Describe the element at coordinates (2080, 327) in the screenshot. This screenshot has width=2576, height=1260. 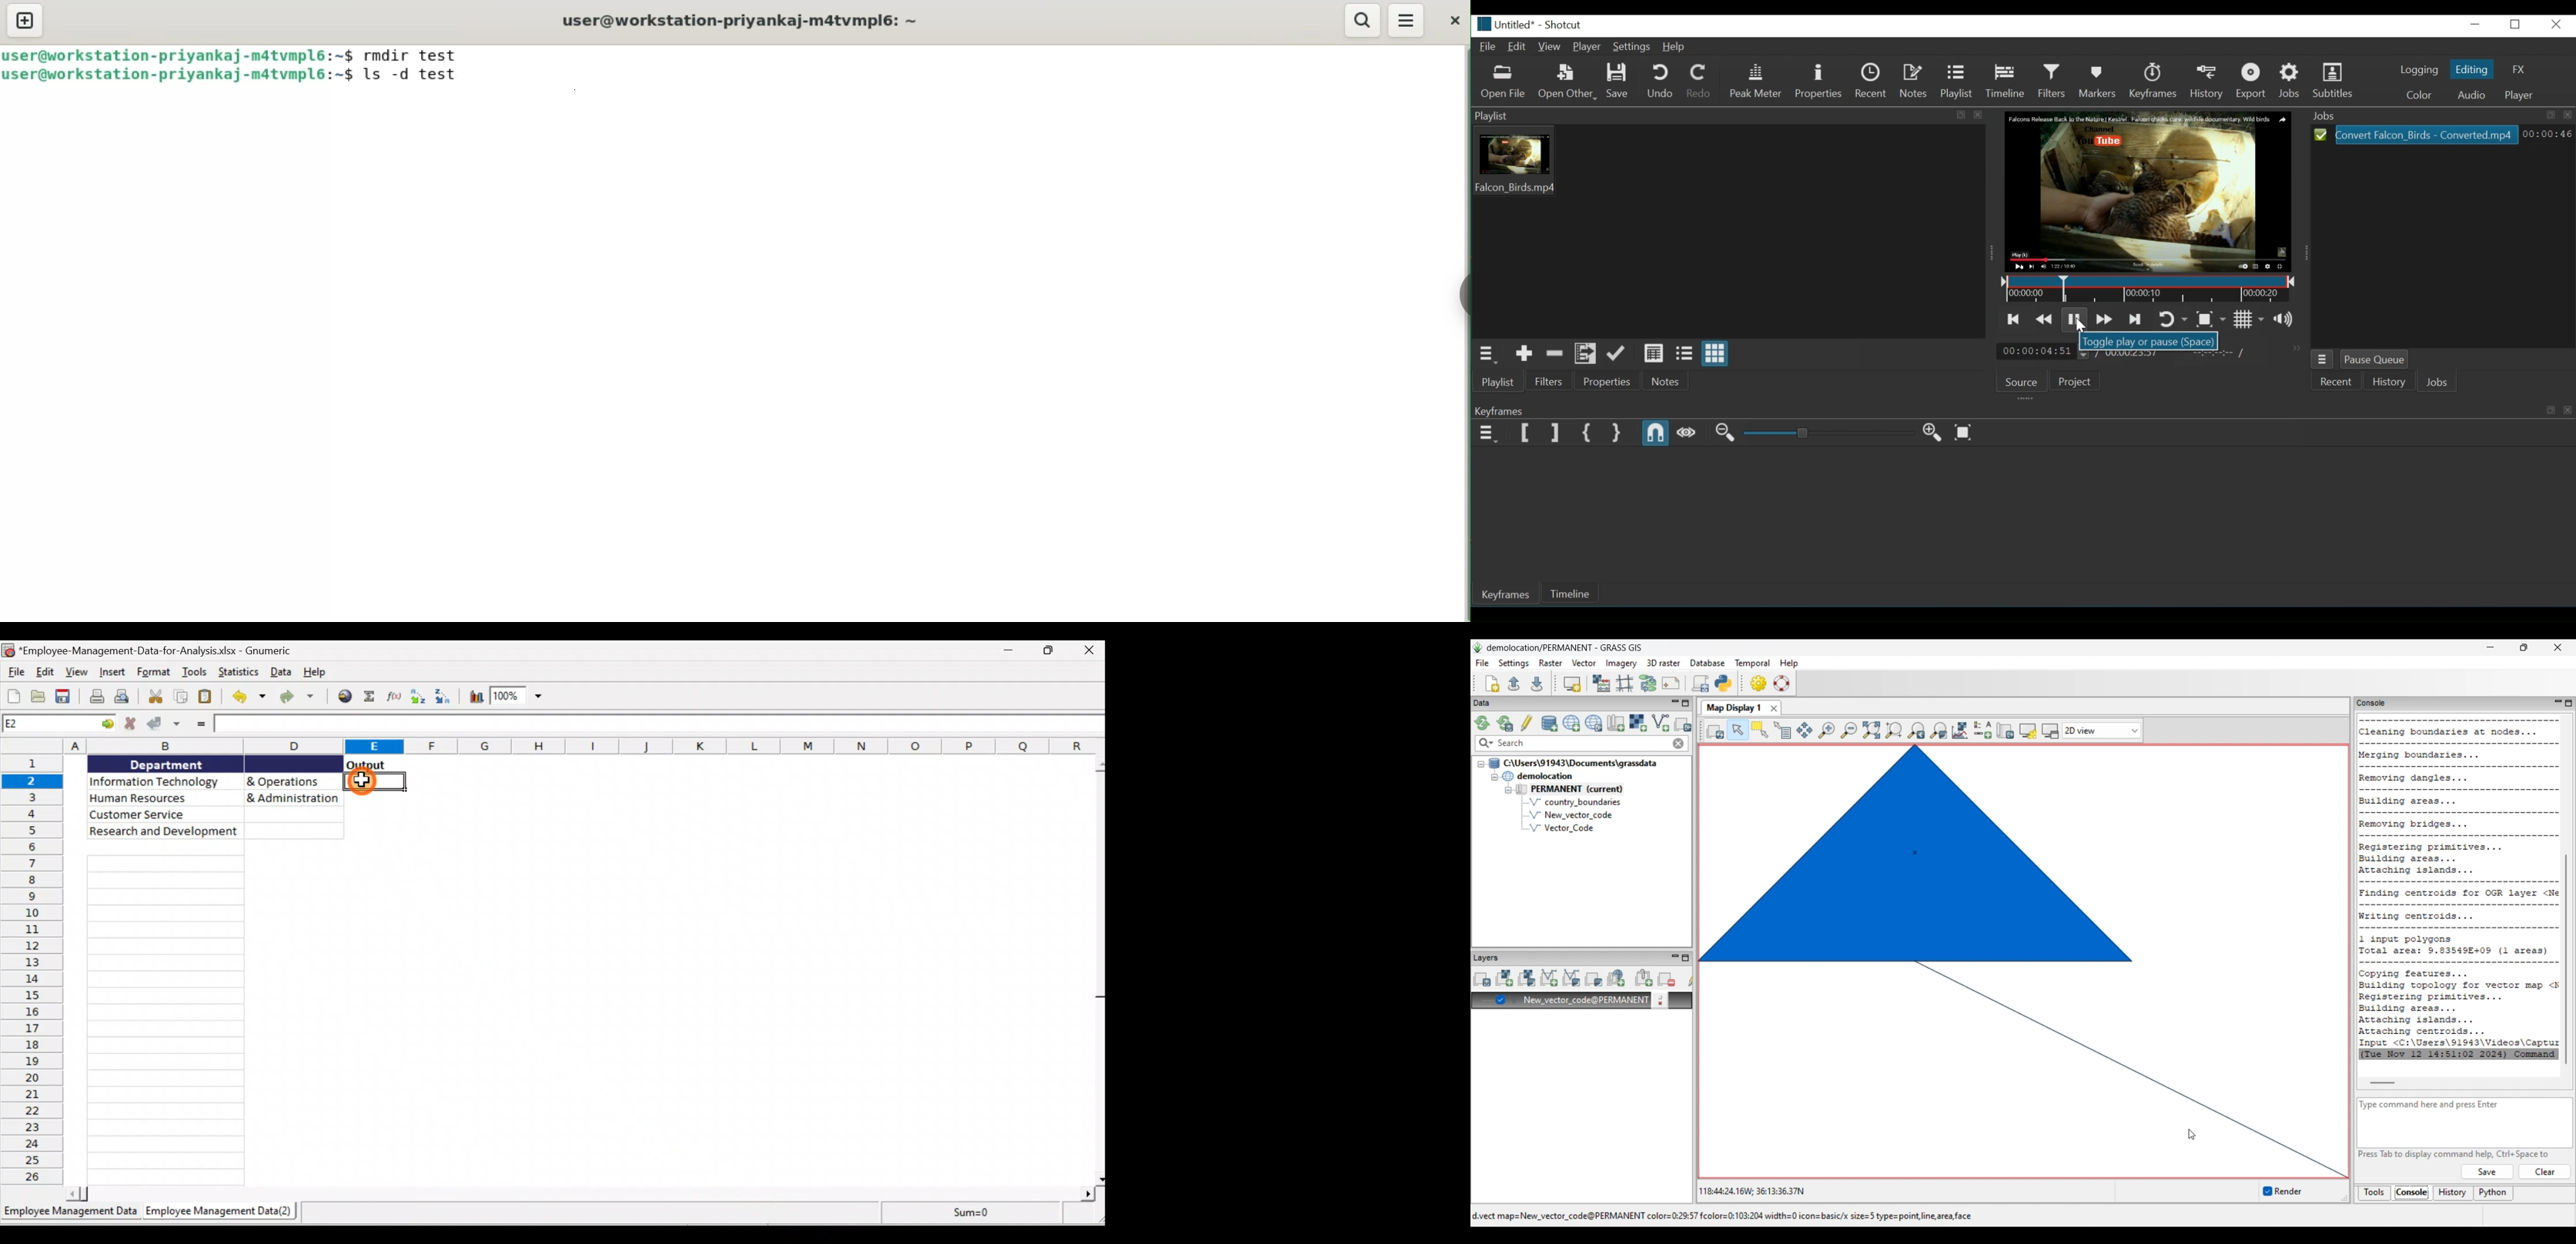
I see `Cursor` at that location.